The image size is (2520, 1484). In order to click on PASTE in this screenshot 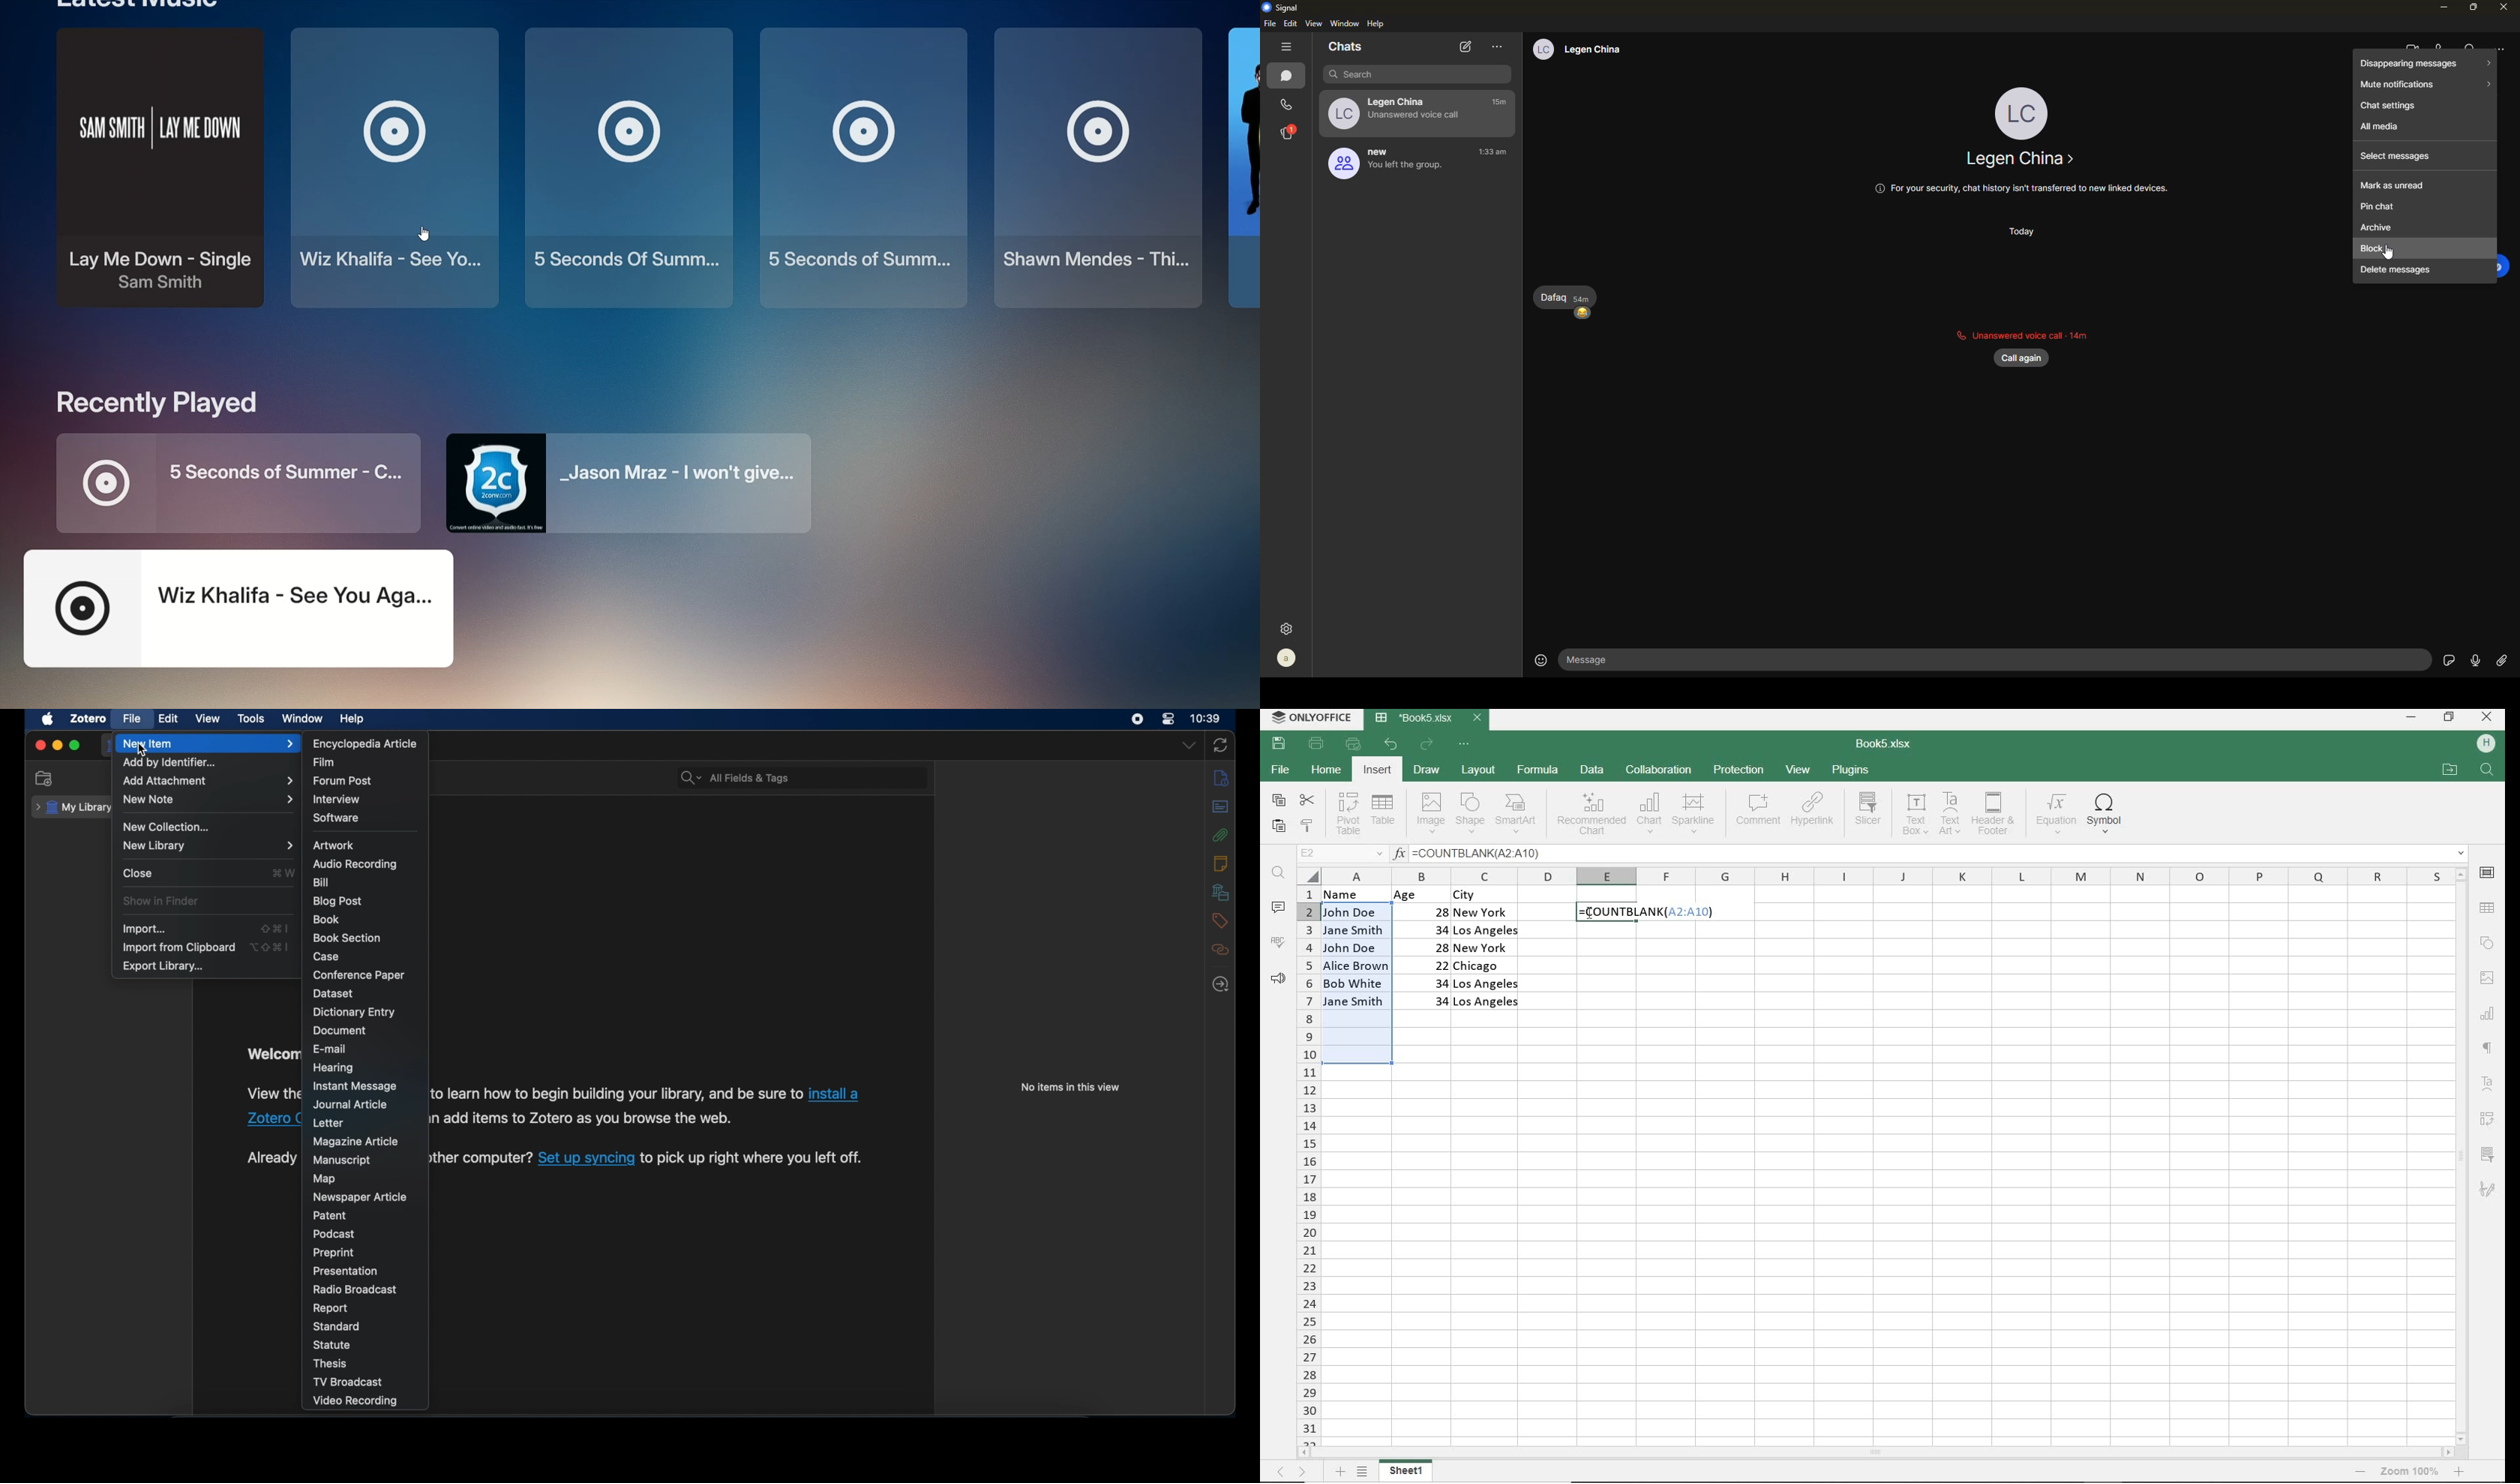, I will do `click(1279, 828)`.